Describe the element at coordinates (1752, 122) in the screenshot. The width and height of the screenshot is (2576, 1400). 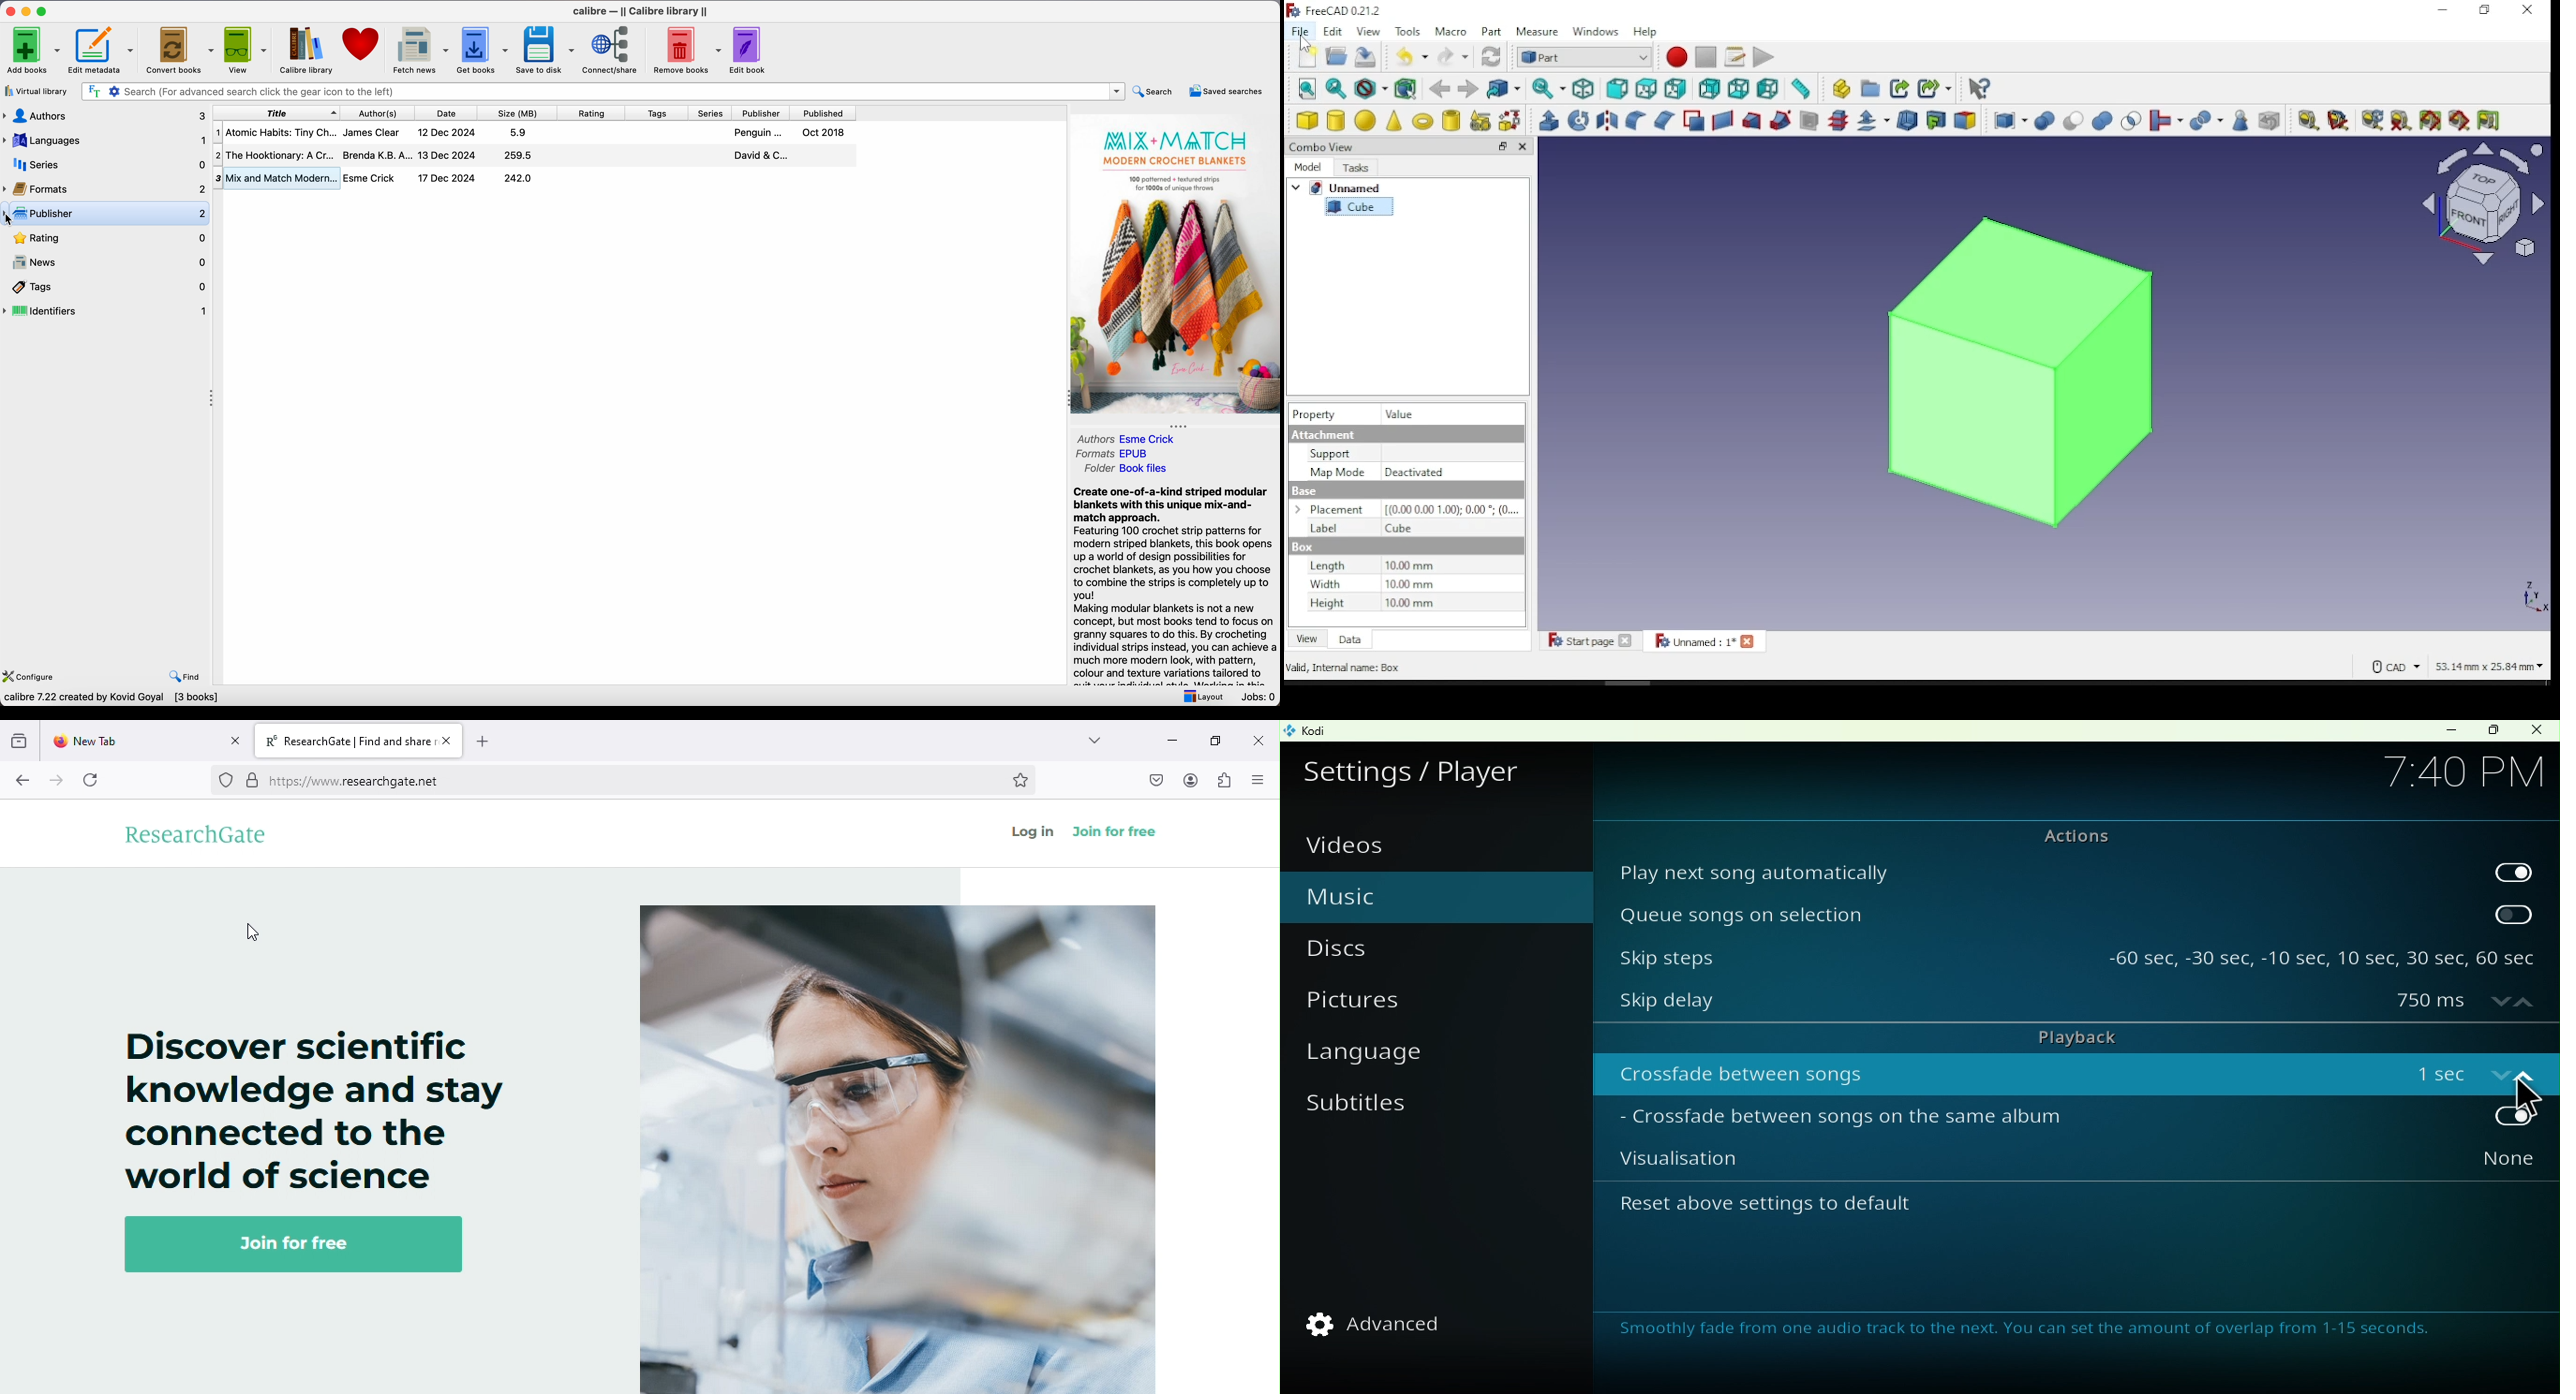
I see `loft` at that location.